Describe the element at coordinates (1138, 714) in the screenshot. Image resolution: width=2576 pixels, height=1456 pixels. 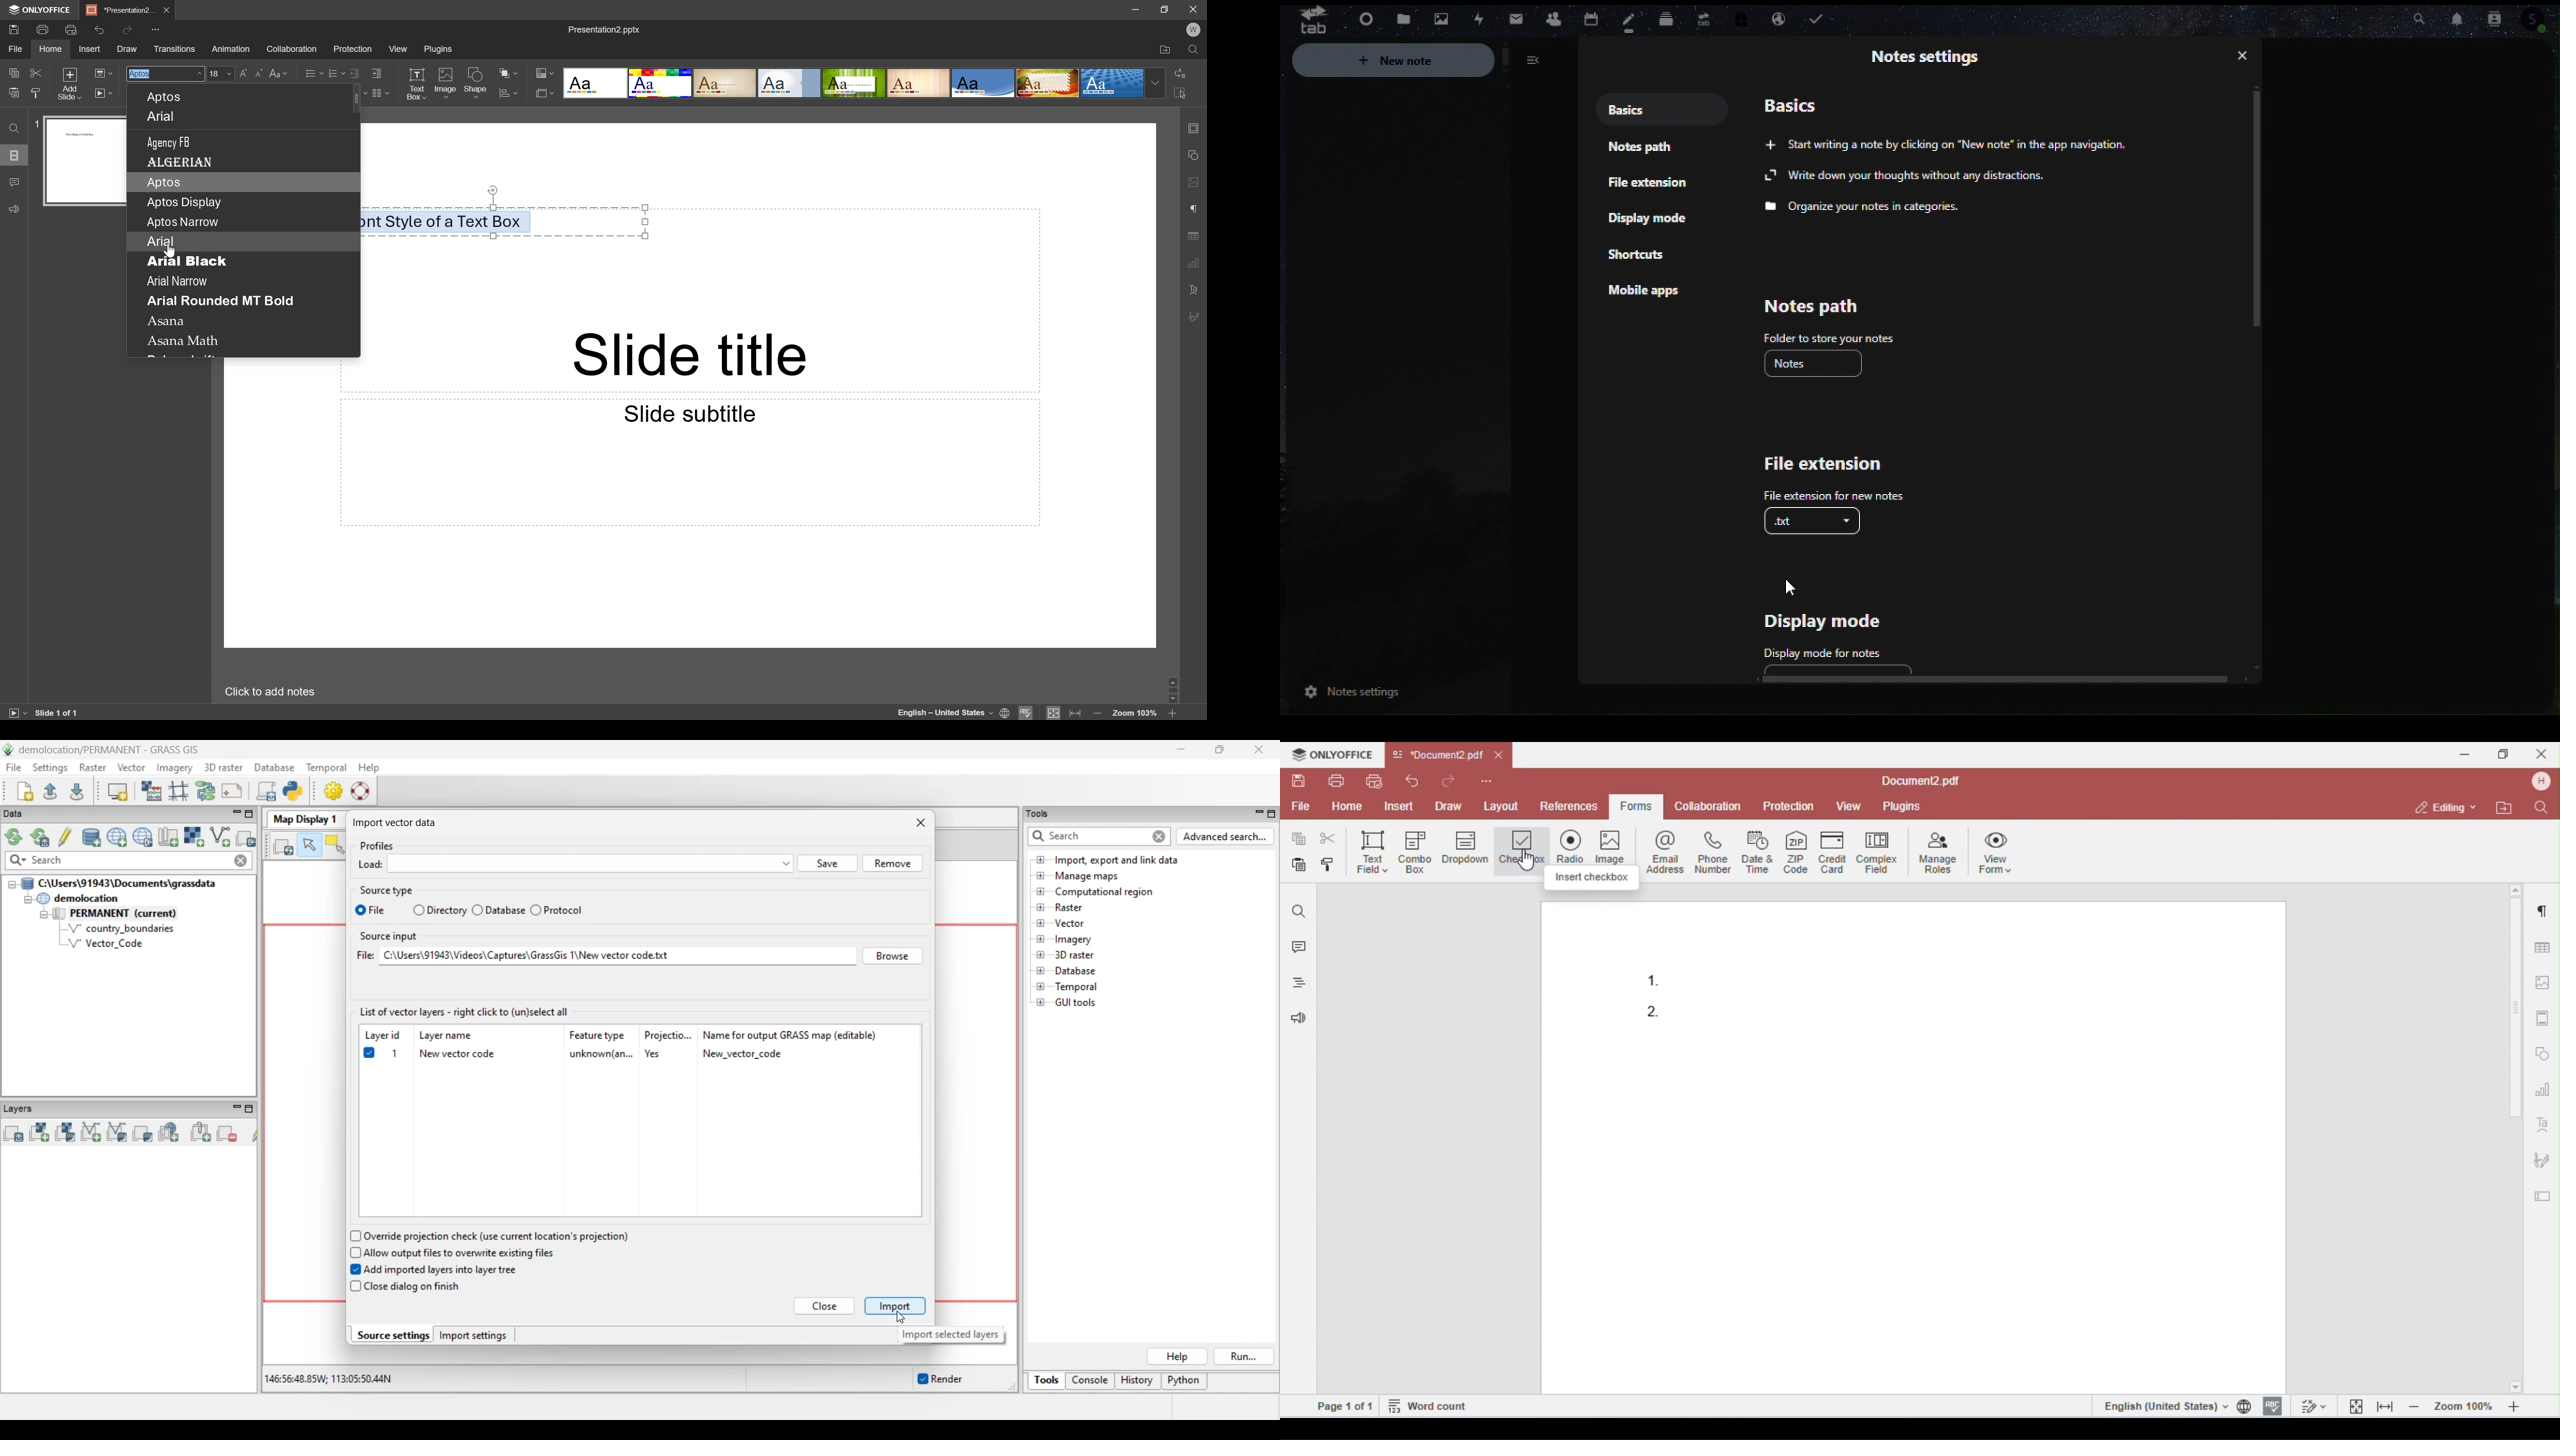
I see `Zoom 103%` at that location.